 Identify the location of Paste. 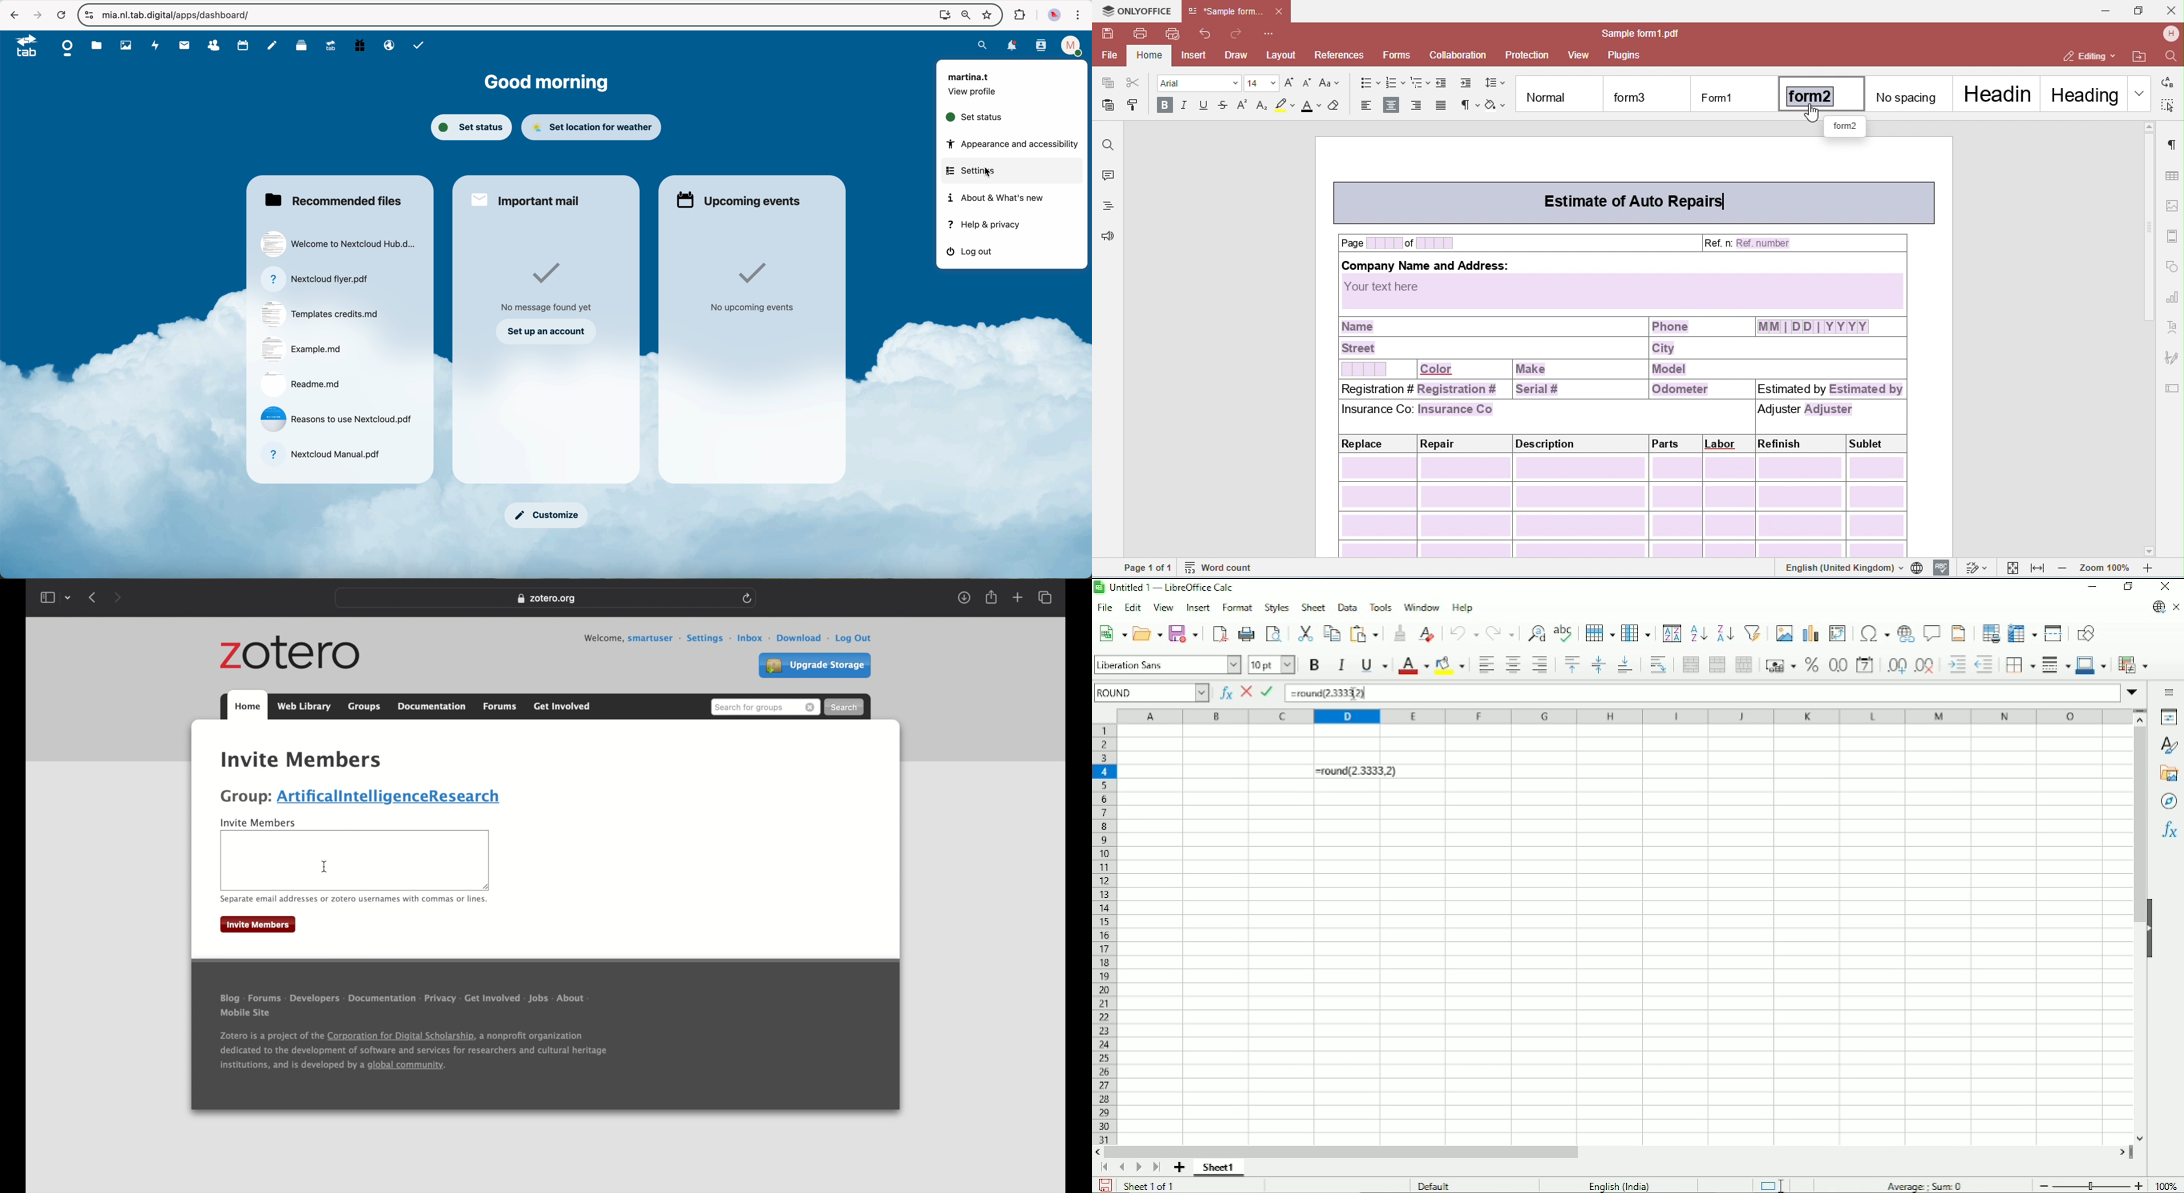
(1364, 633).